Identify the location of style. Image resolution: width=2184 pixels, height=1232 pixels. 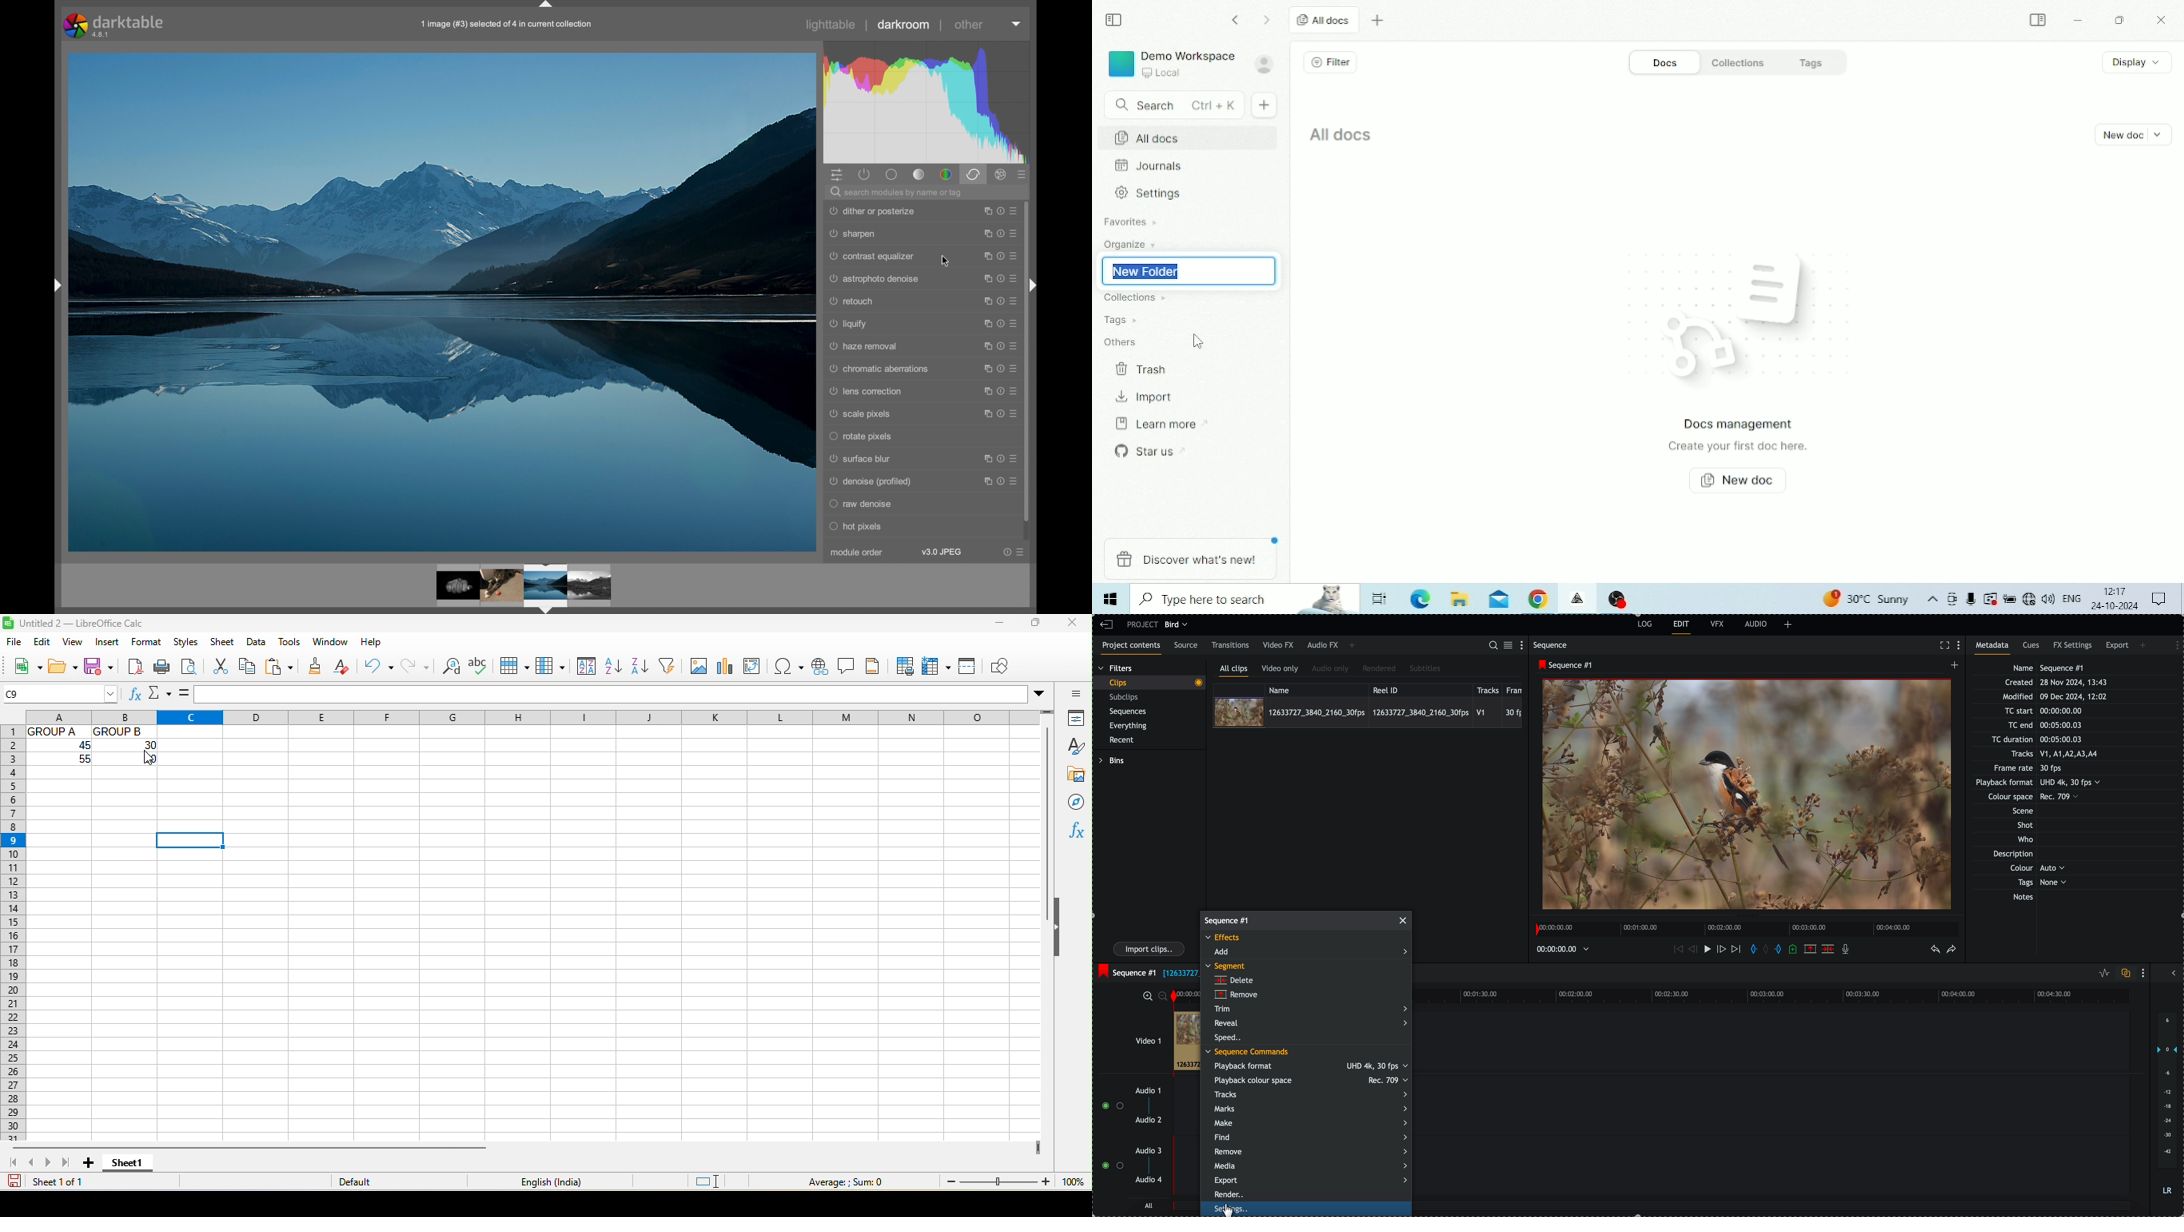
(1074, 744).